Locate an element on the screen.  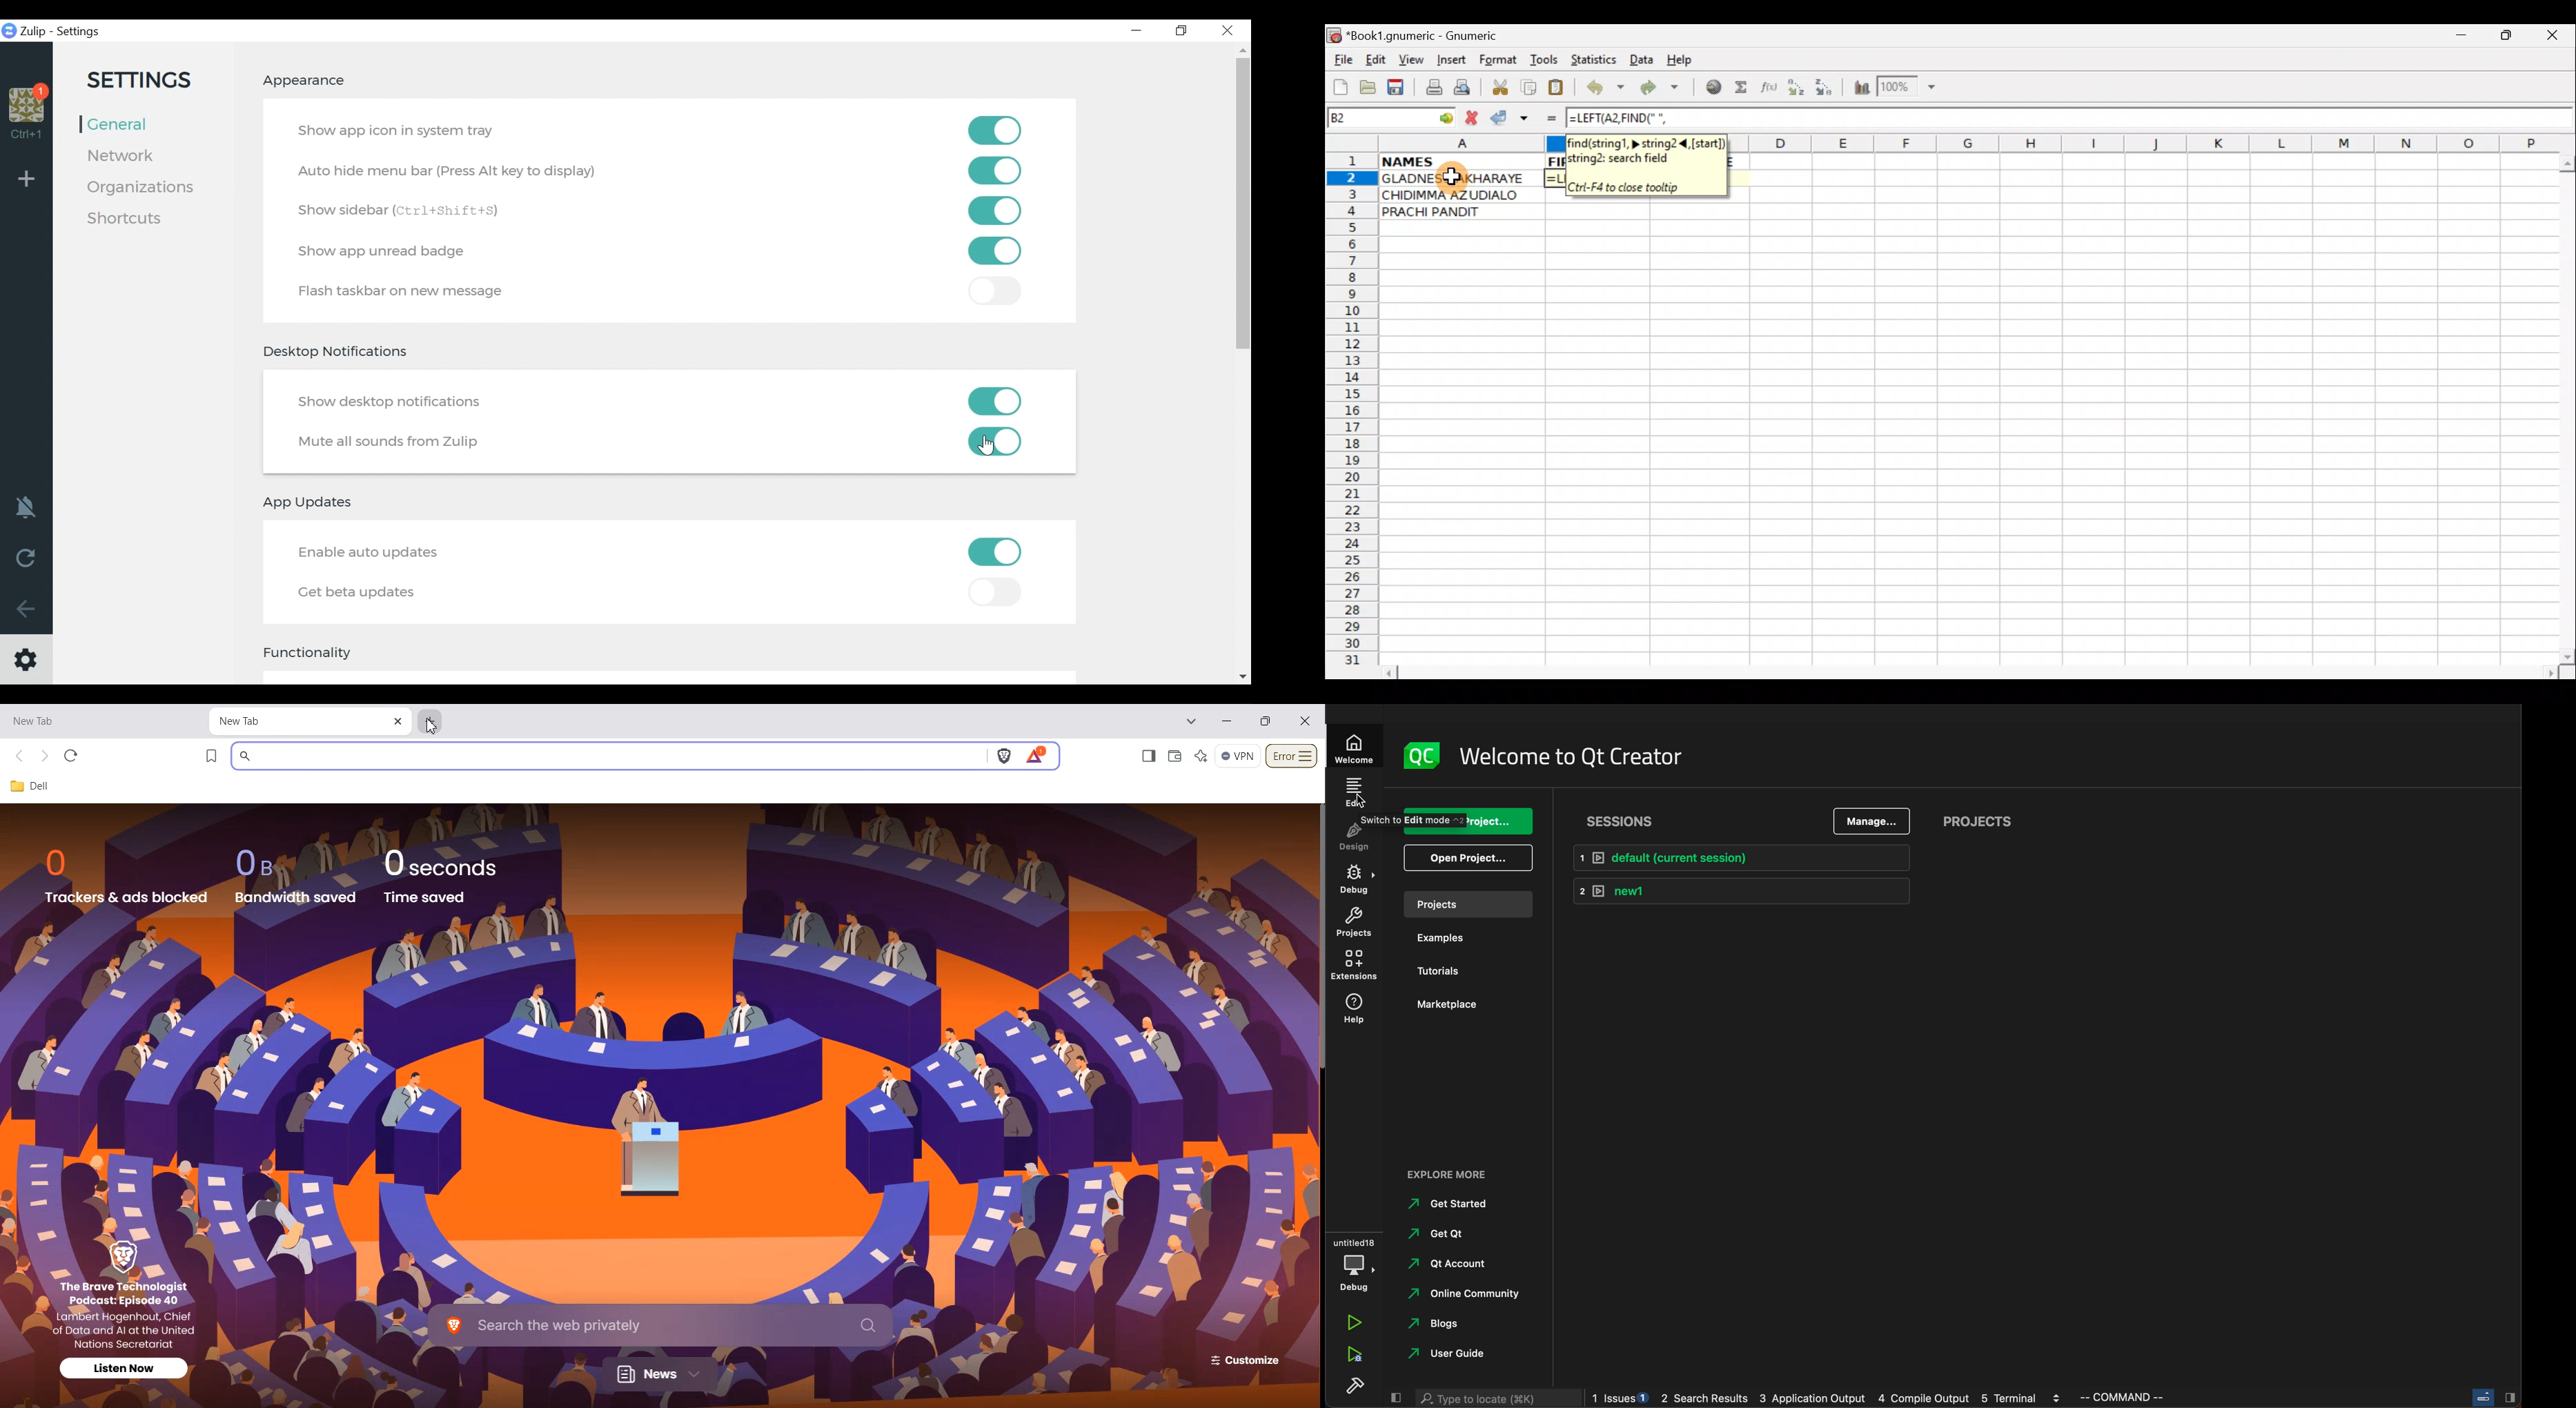
command is located at coordinates (2166, 1396).